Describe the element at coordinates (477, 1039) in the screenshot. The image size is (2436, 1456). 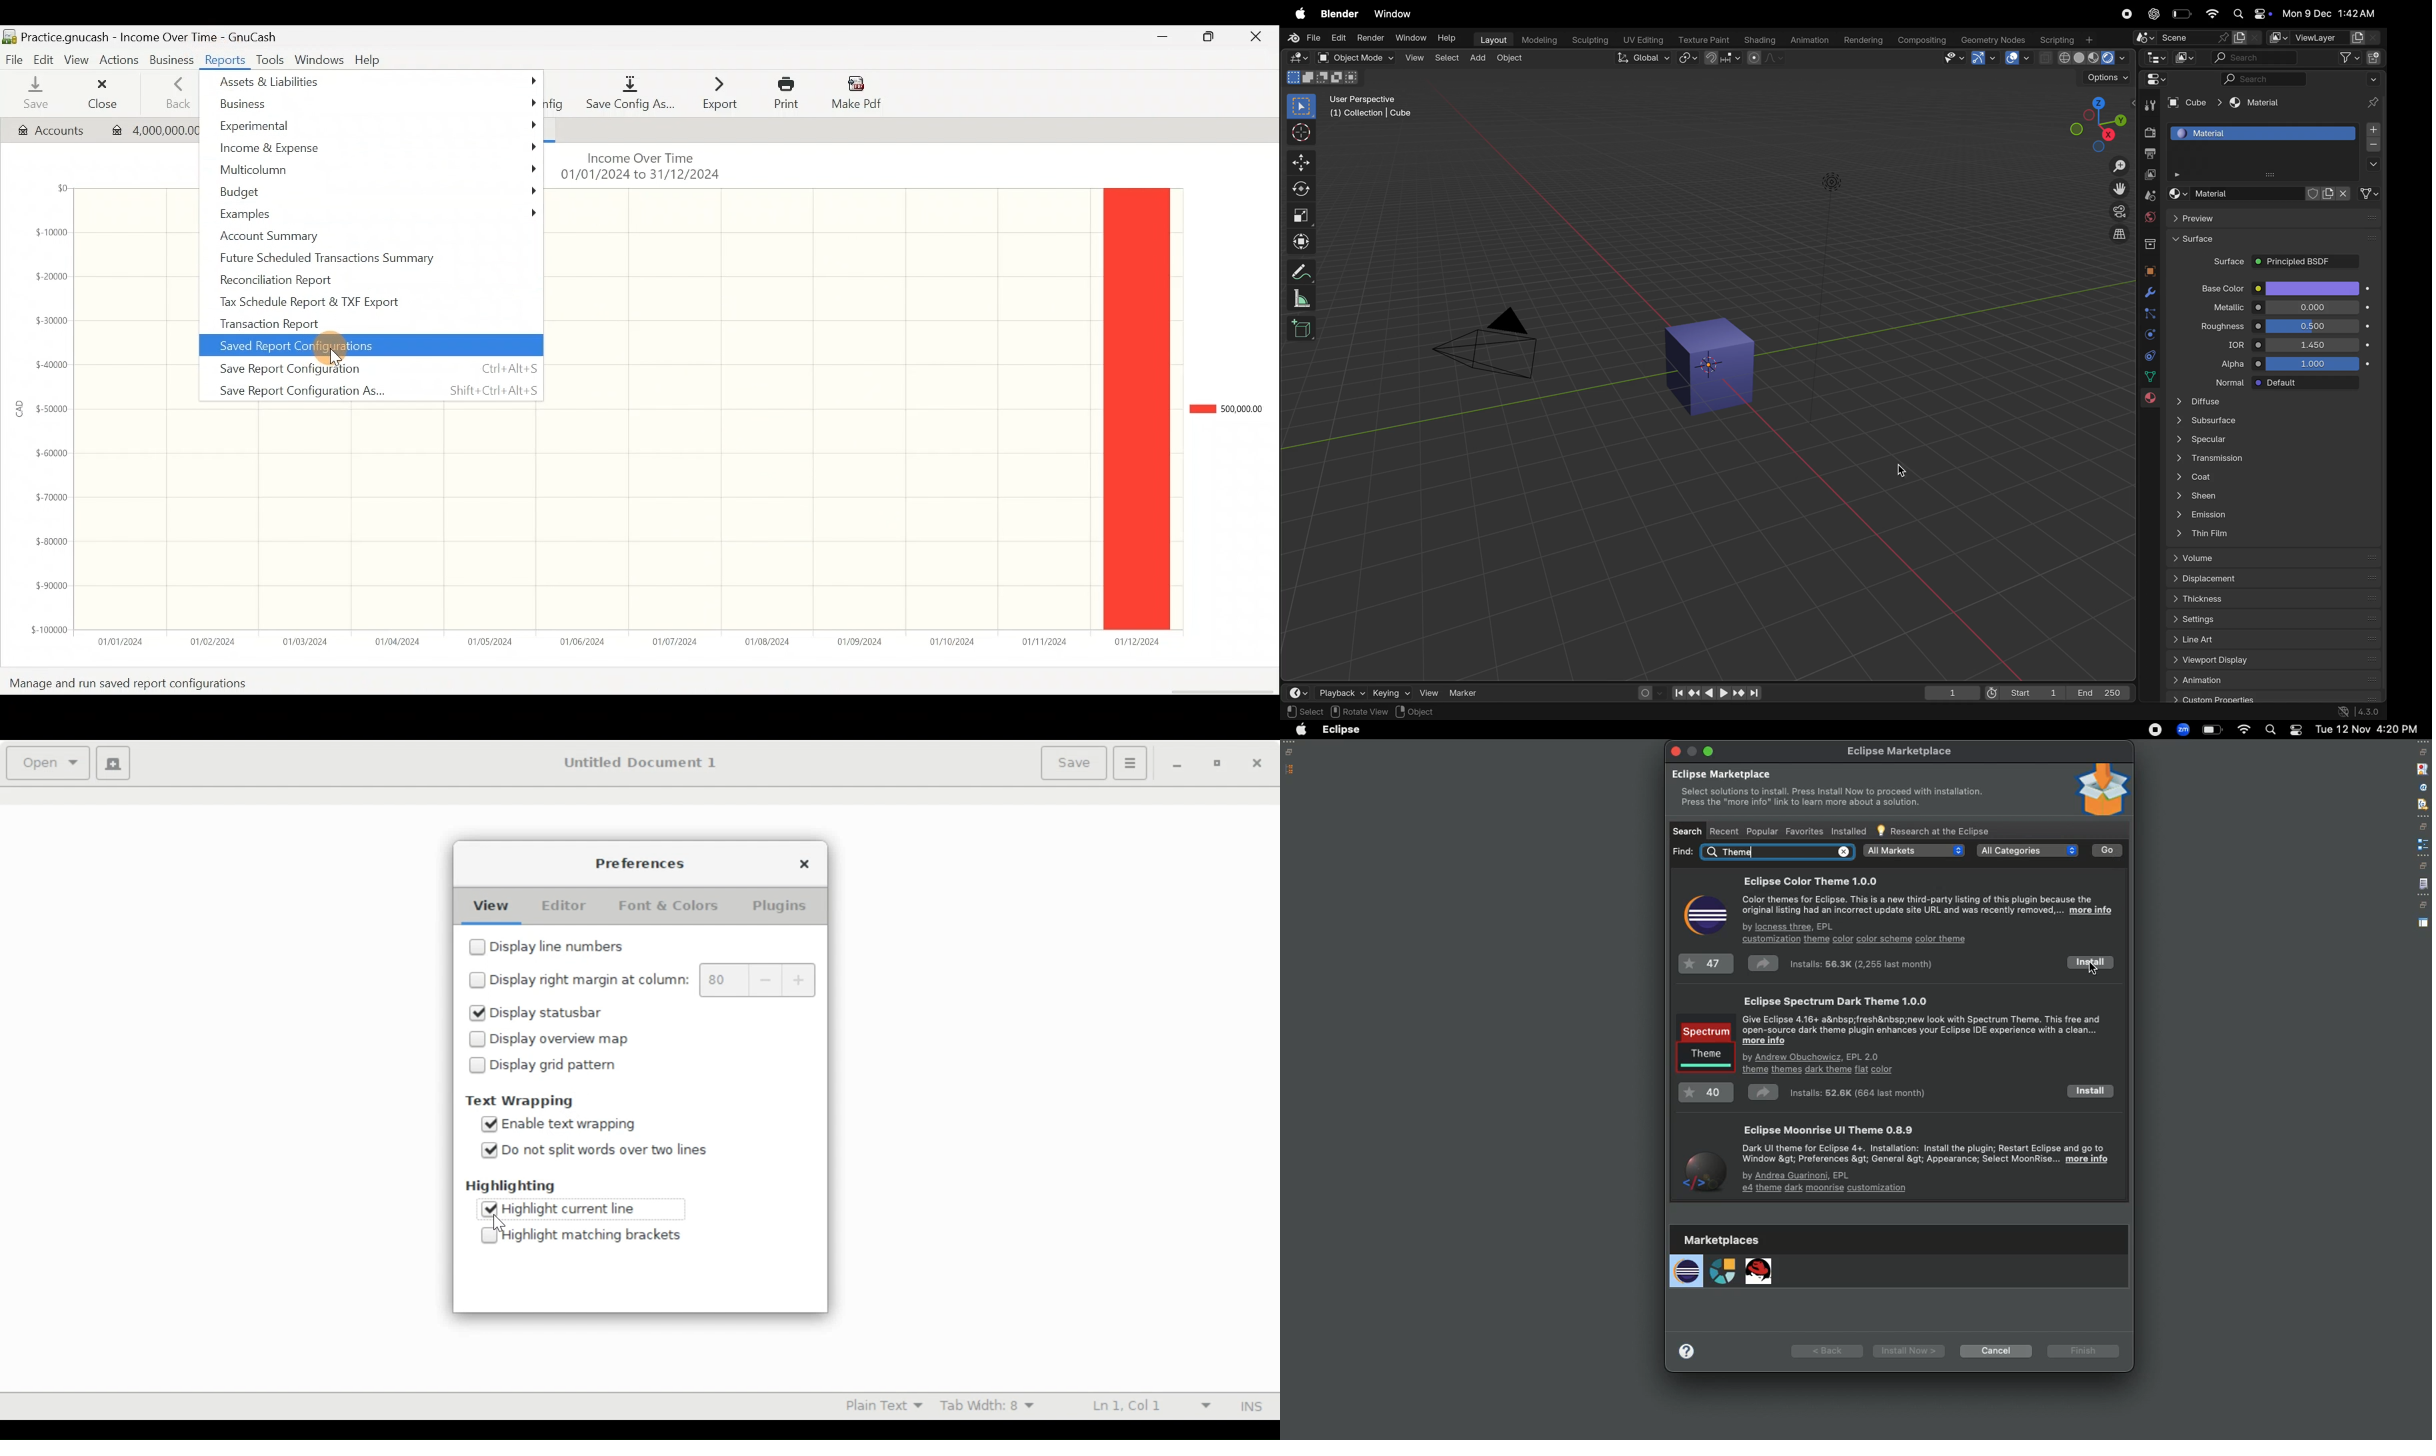
I see `checkbox` at that location.